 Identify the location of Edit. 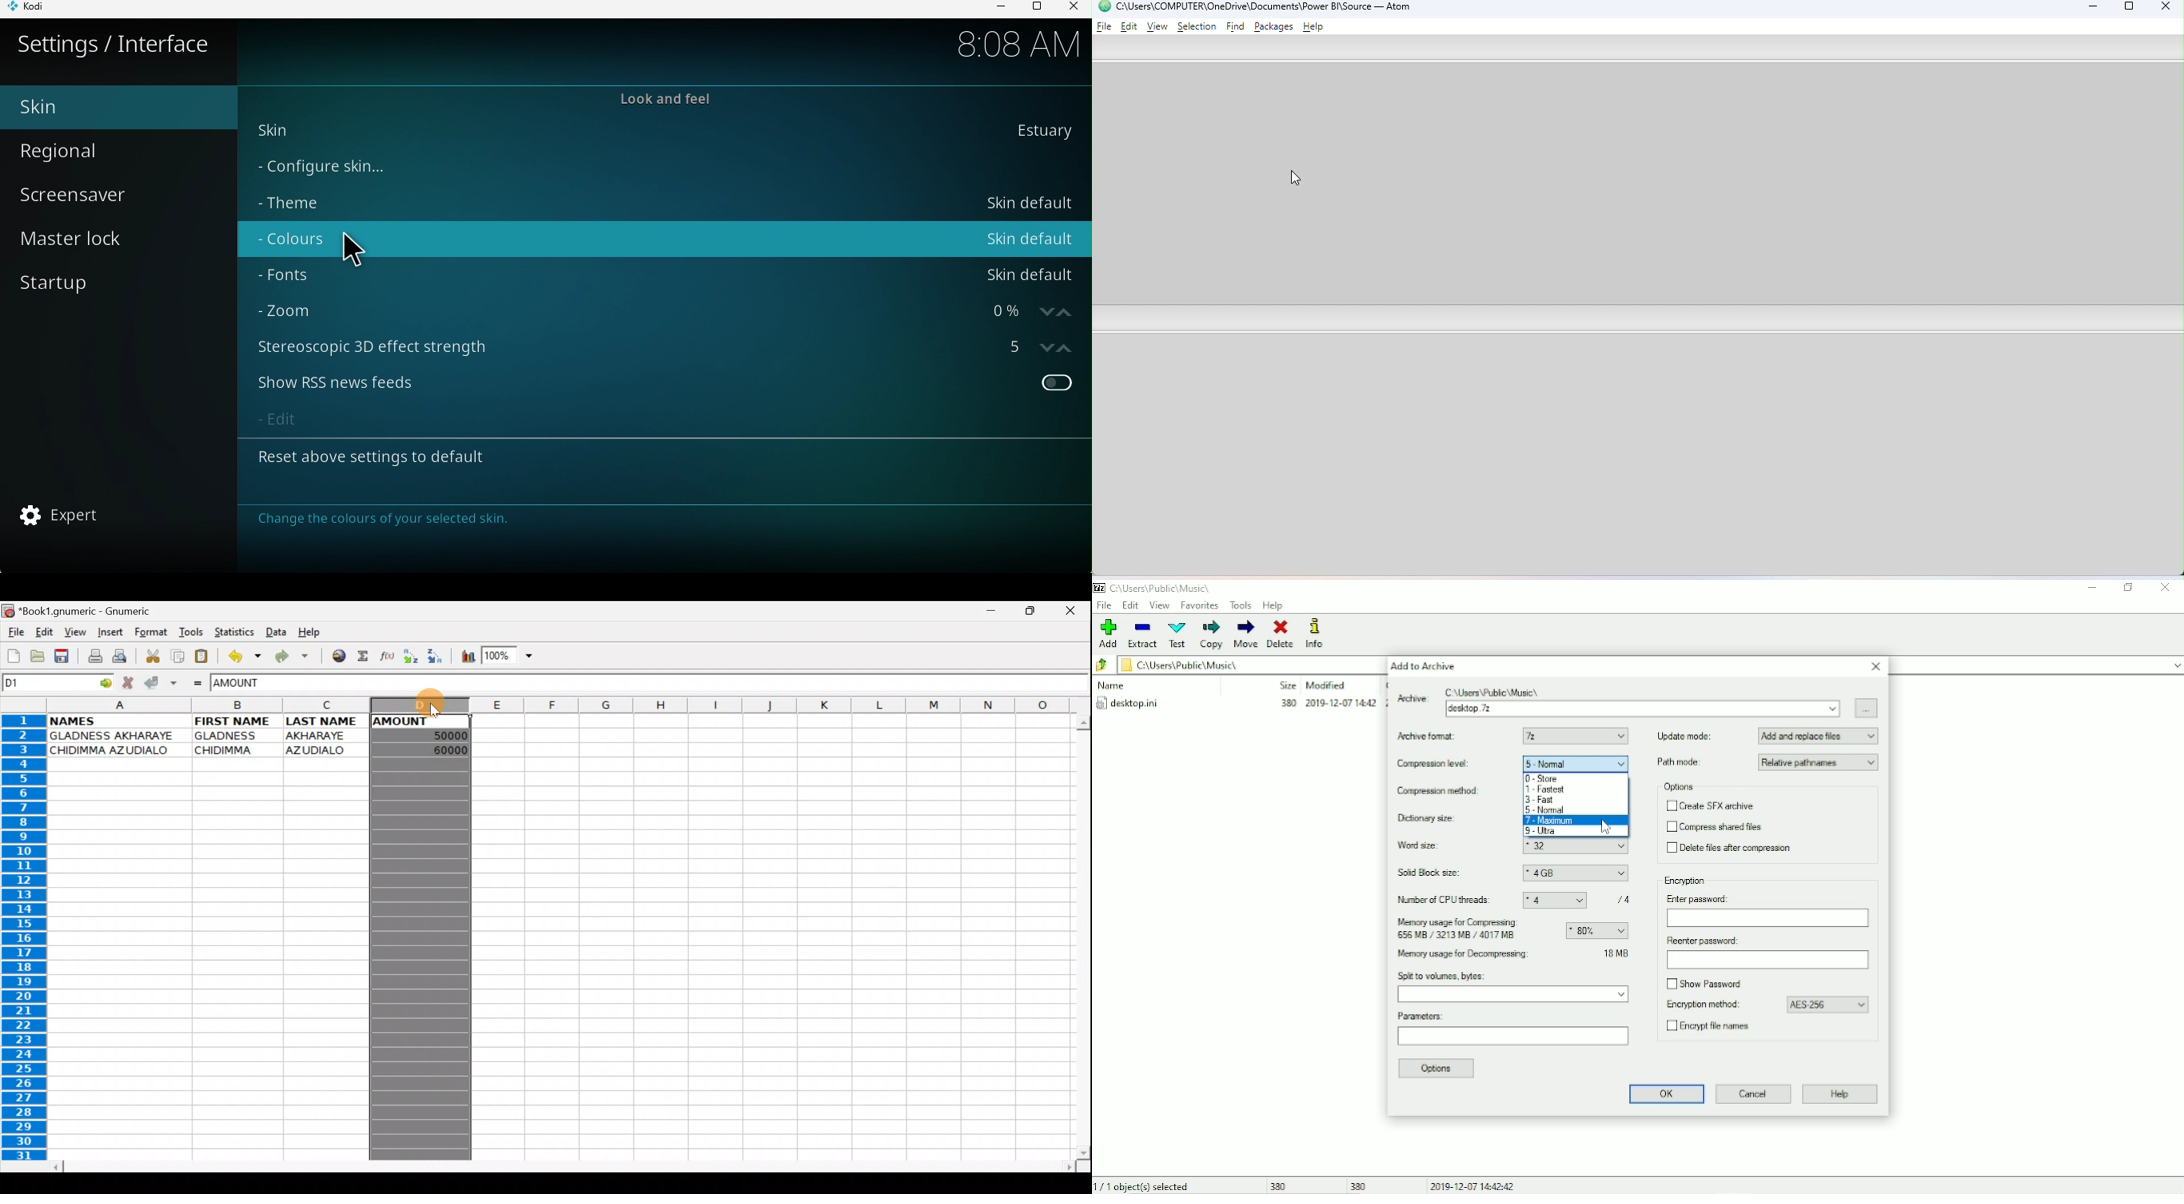
(45, 633).